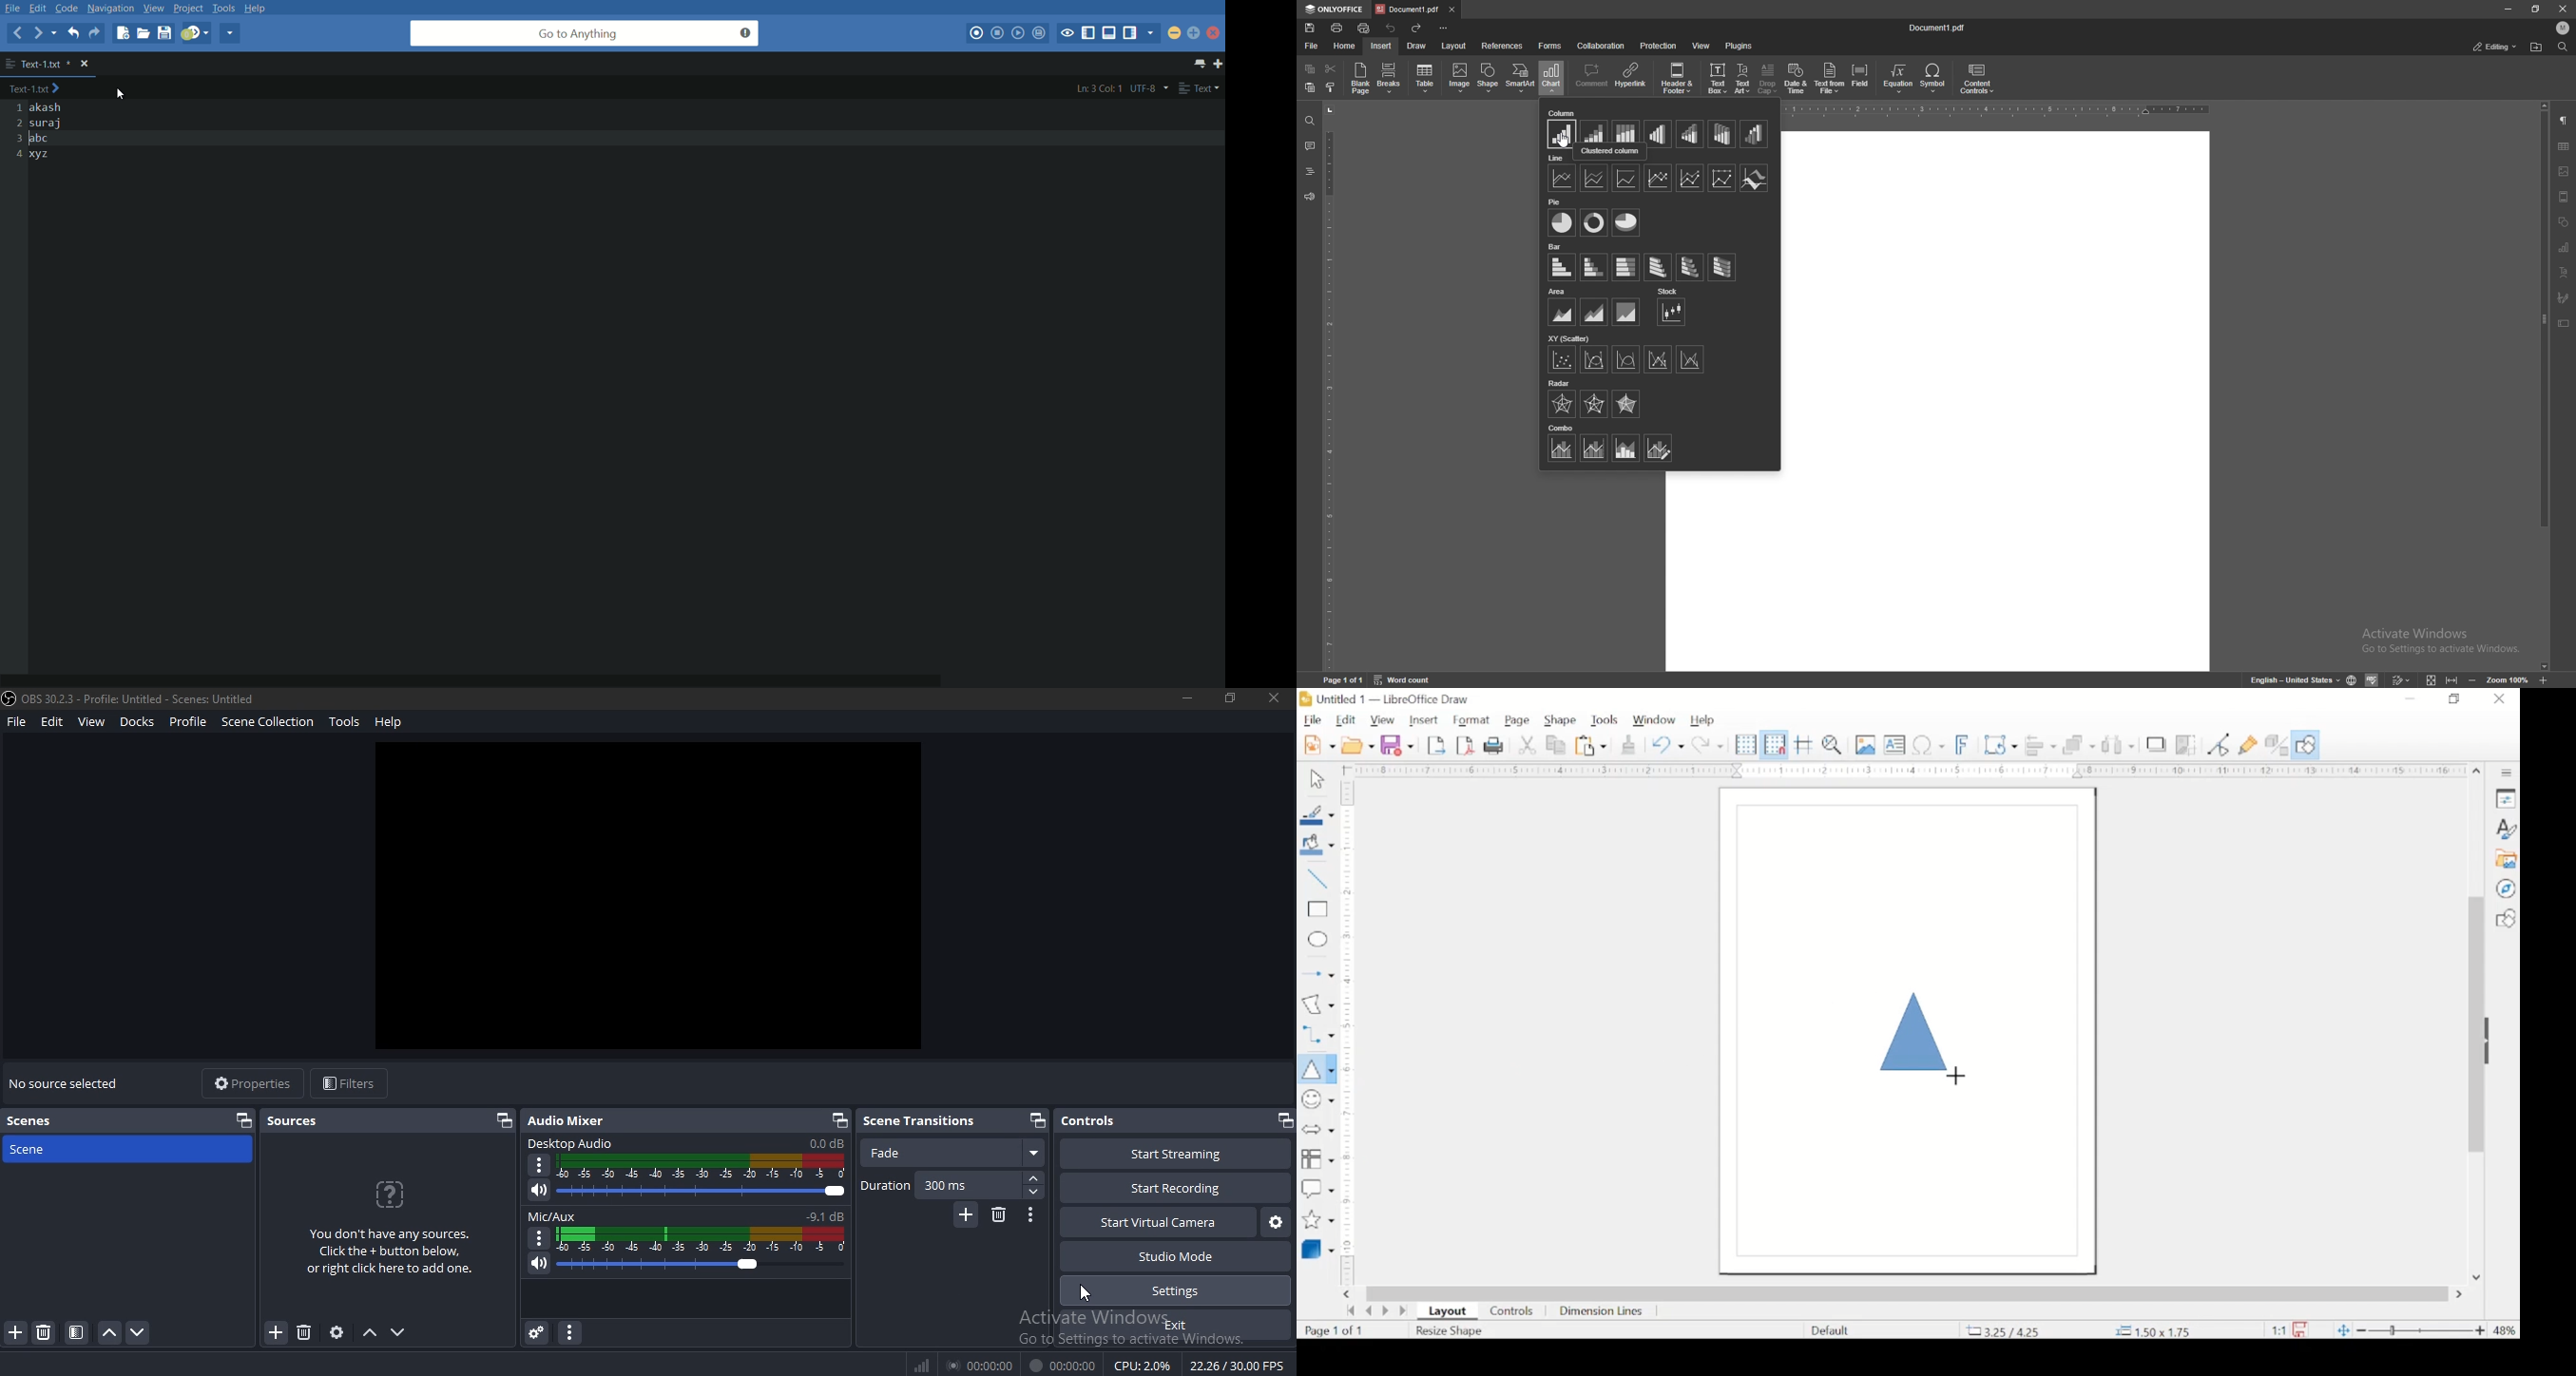  Describe the element at coordinates (304, 1331) in the screenshot. I see `delete` at that location.